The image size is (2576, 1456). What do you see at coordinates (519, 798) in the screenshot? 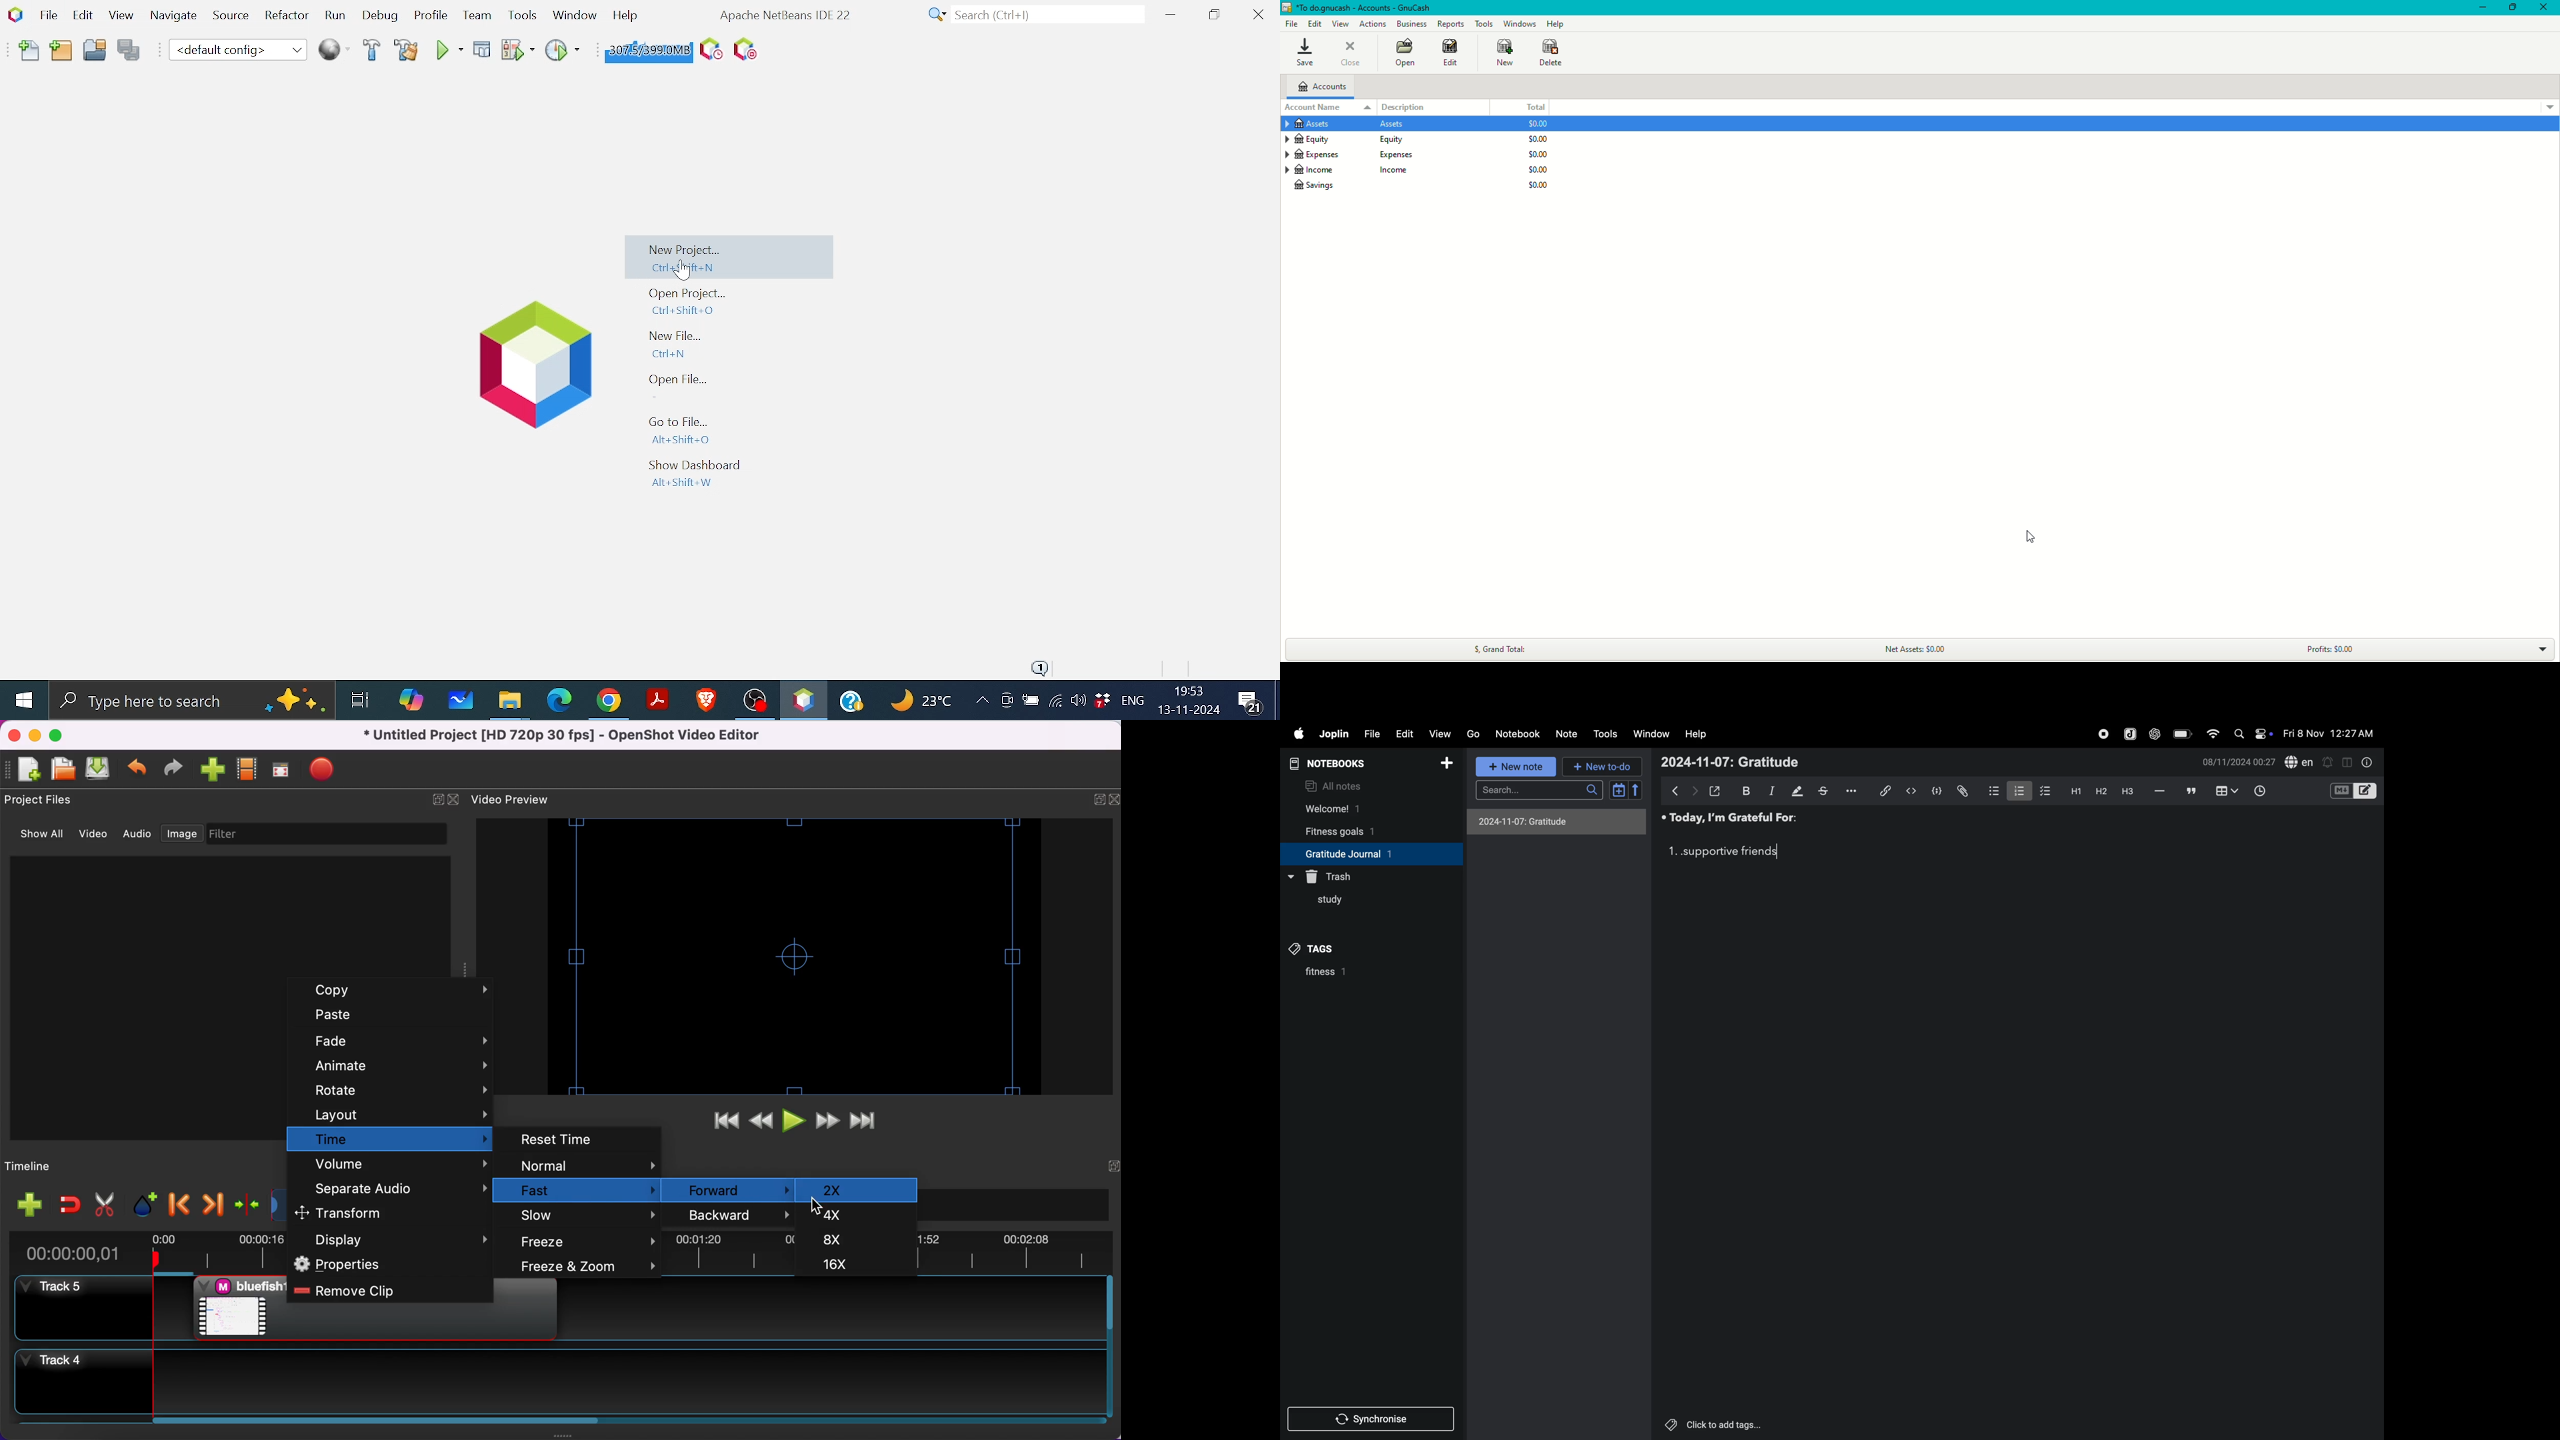
I see `video preview` at bounding box center [519, 798].